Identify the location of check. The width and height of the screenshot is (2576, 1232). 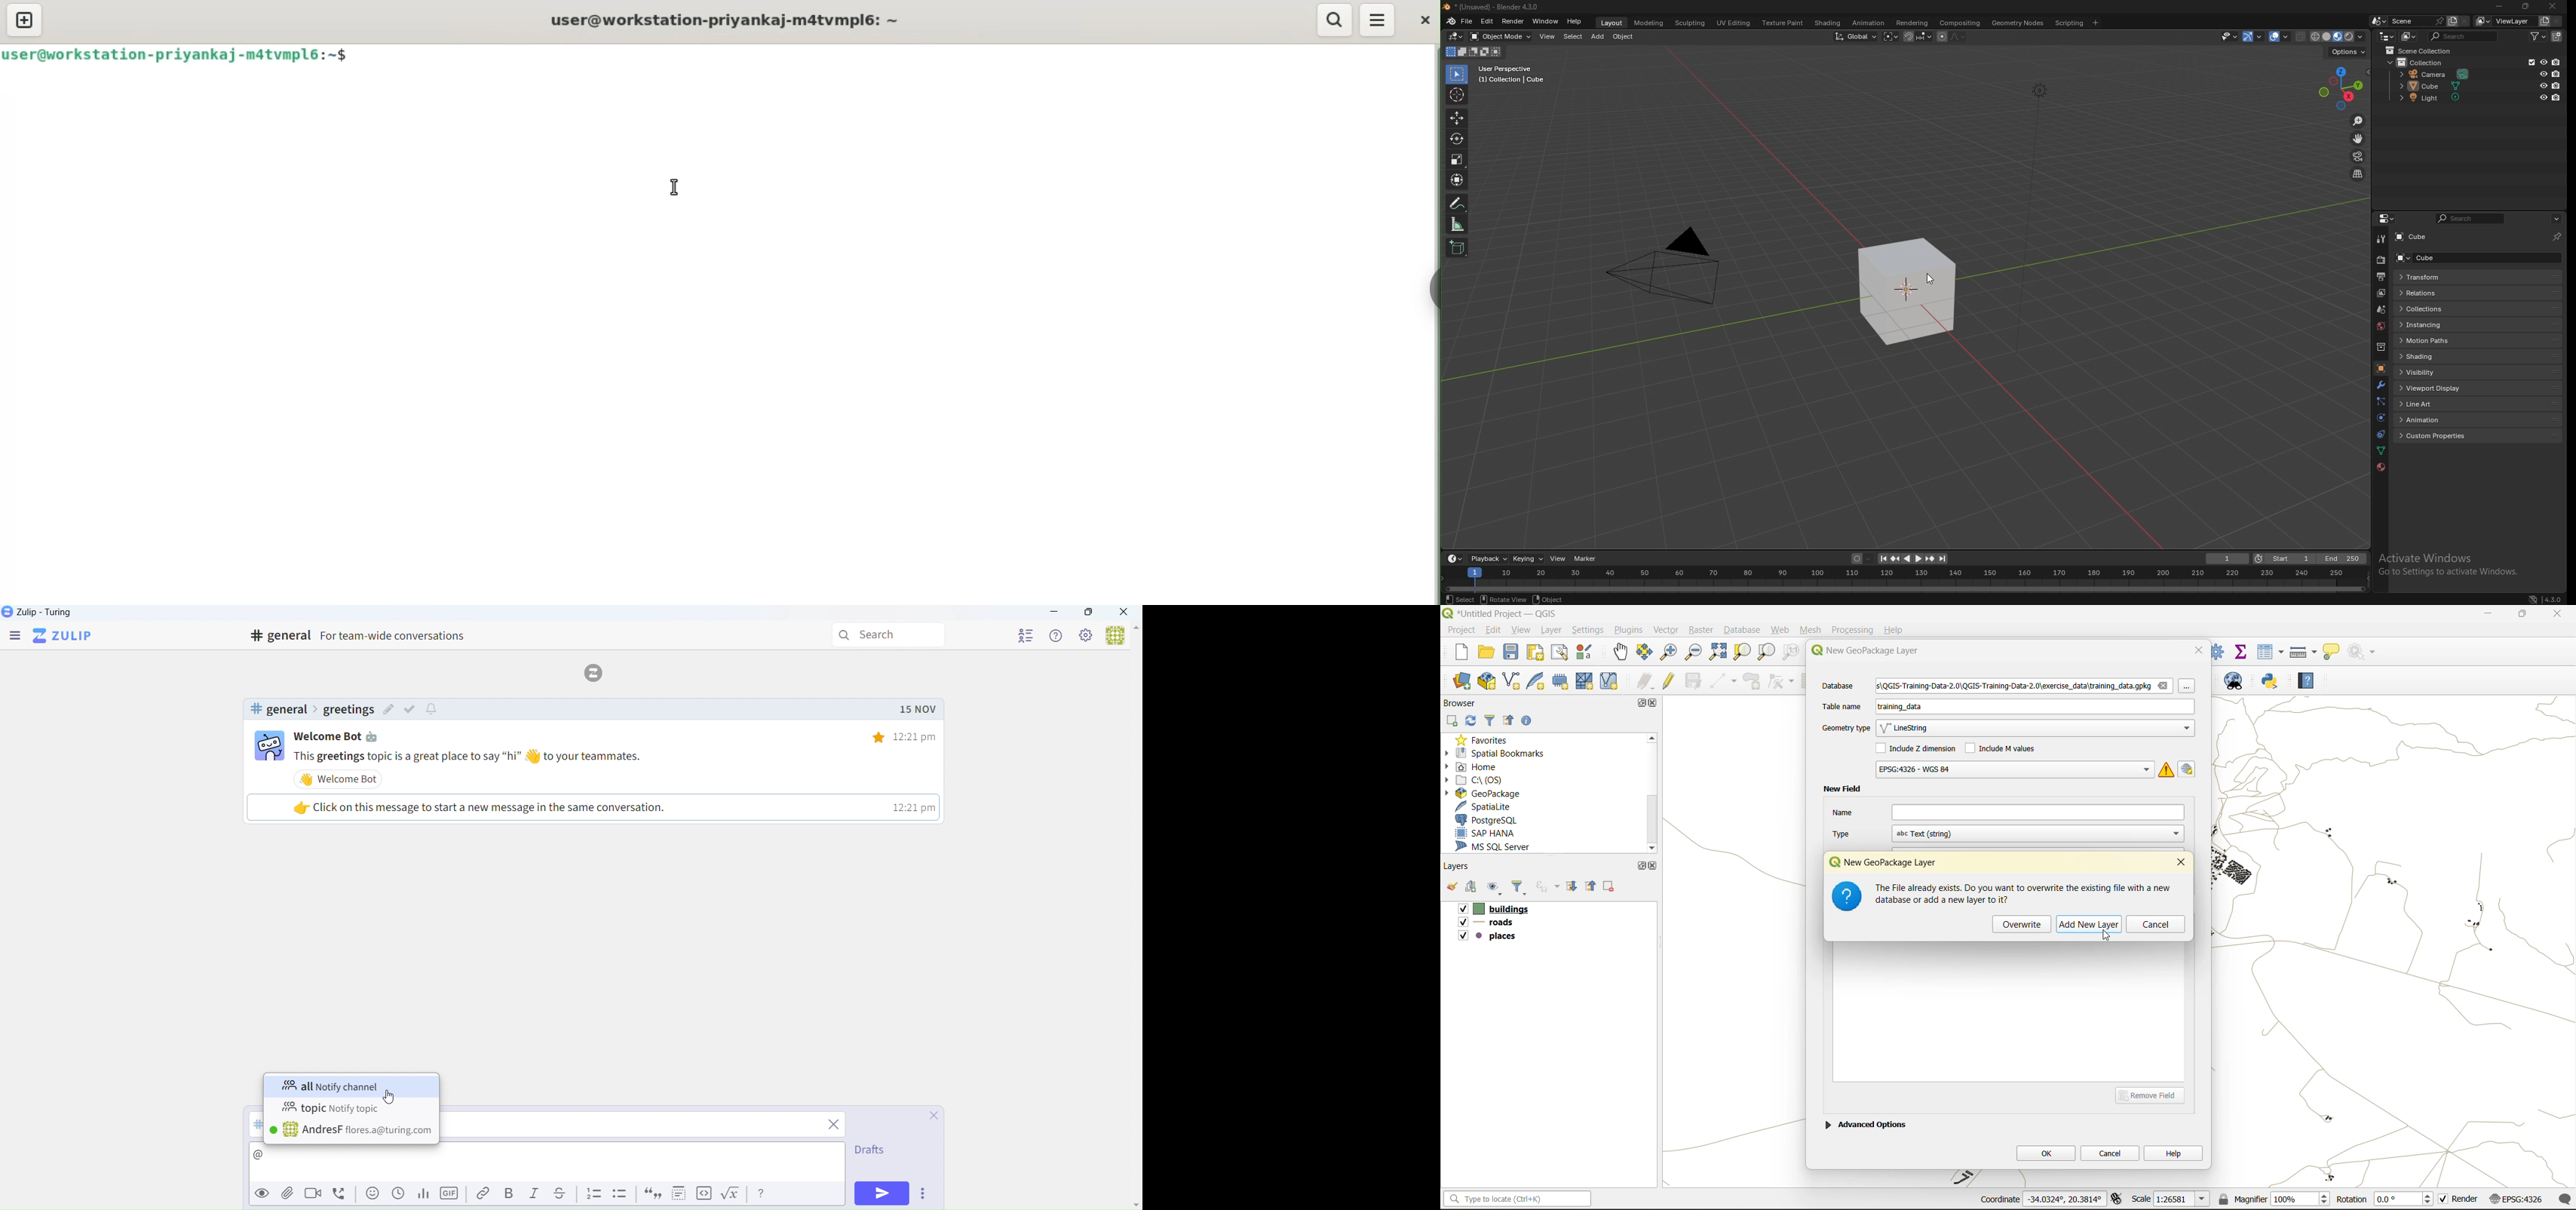
(413, 709).